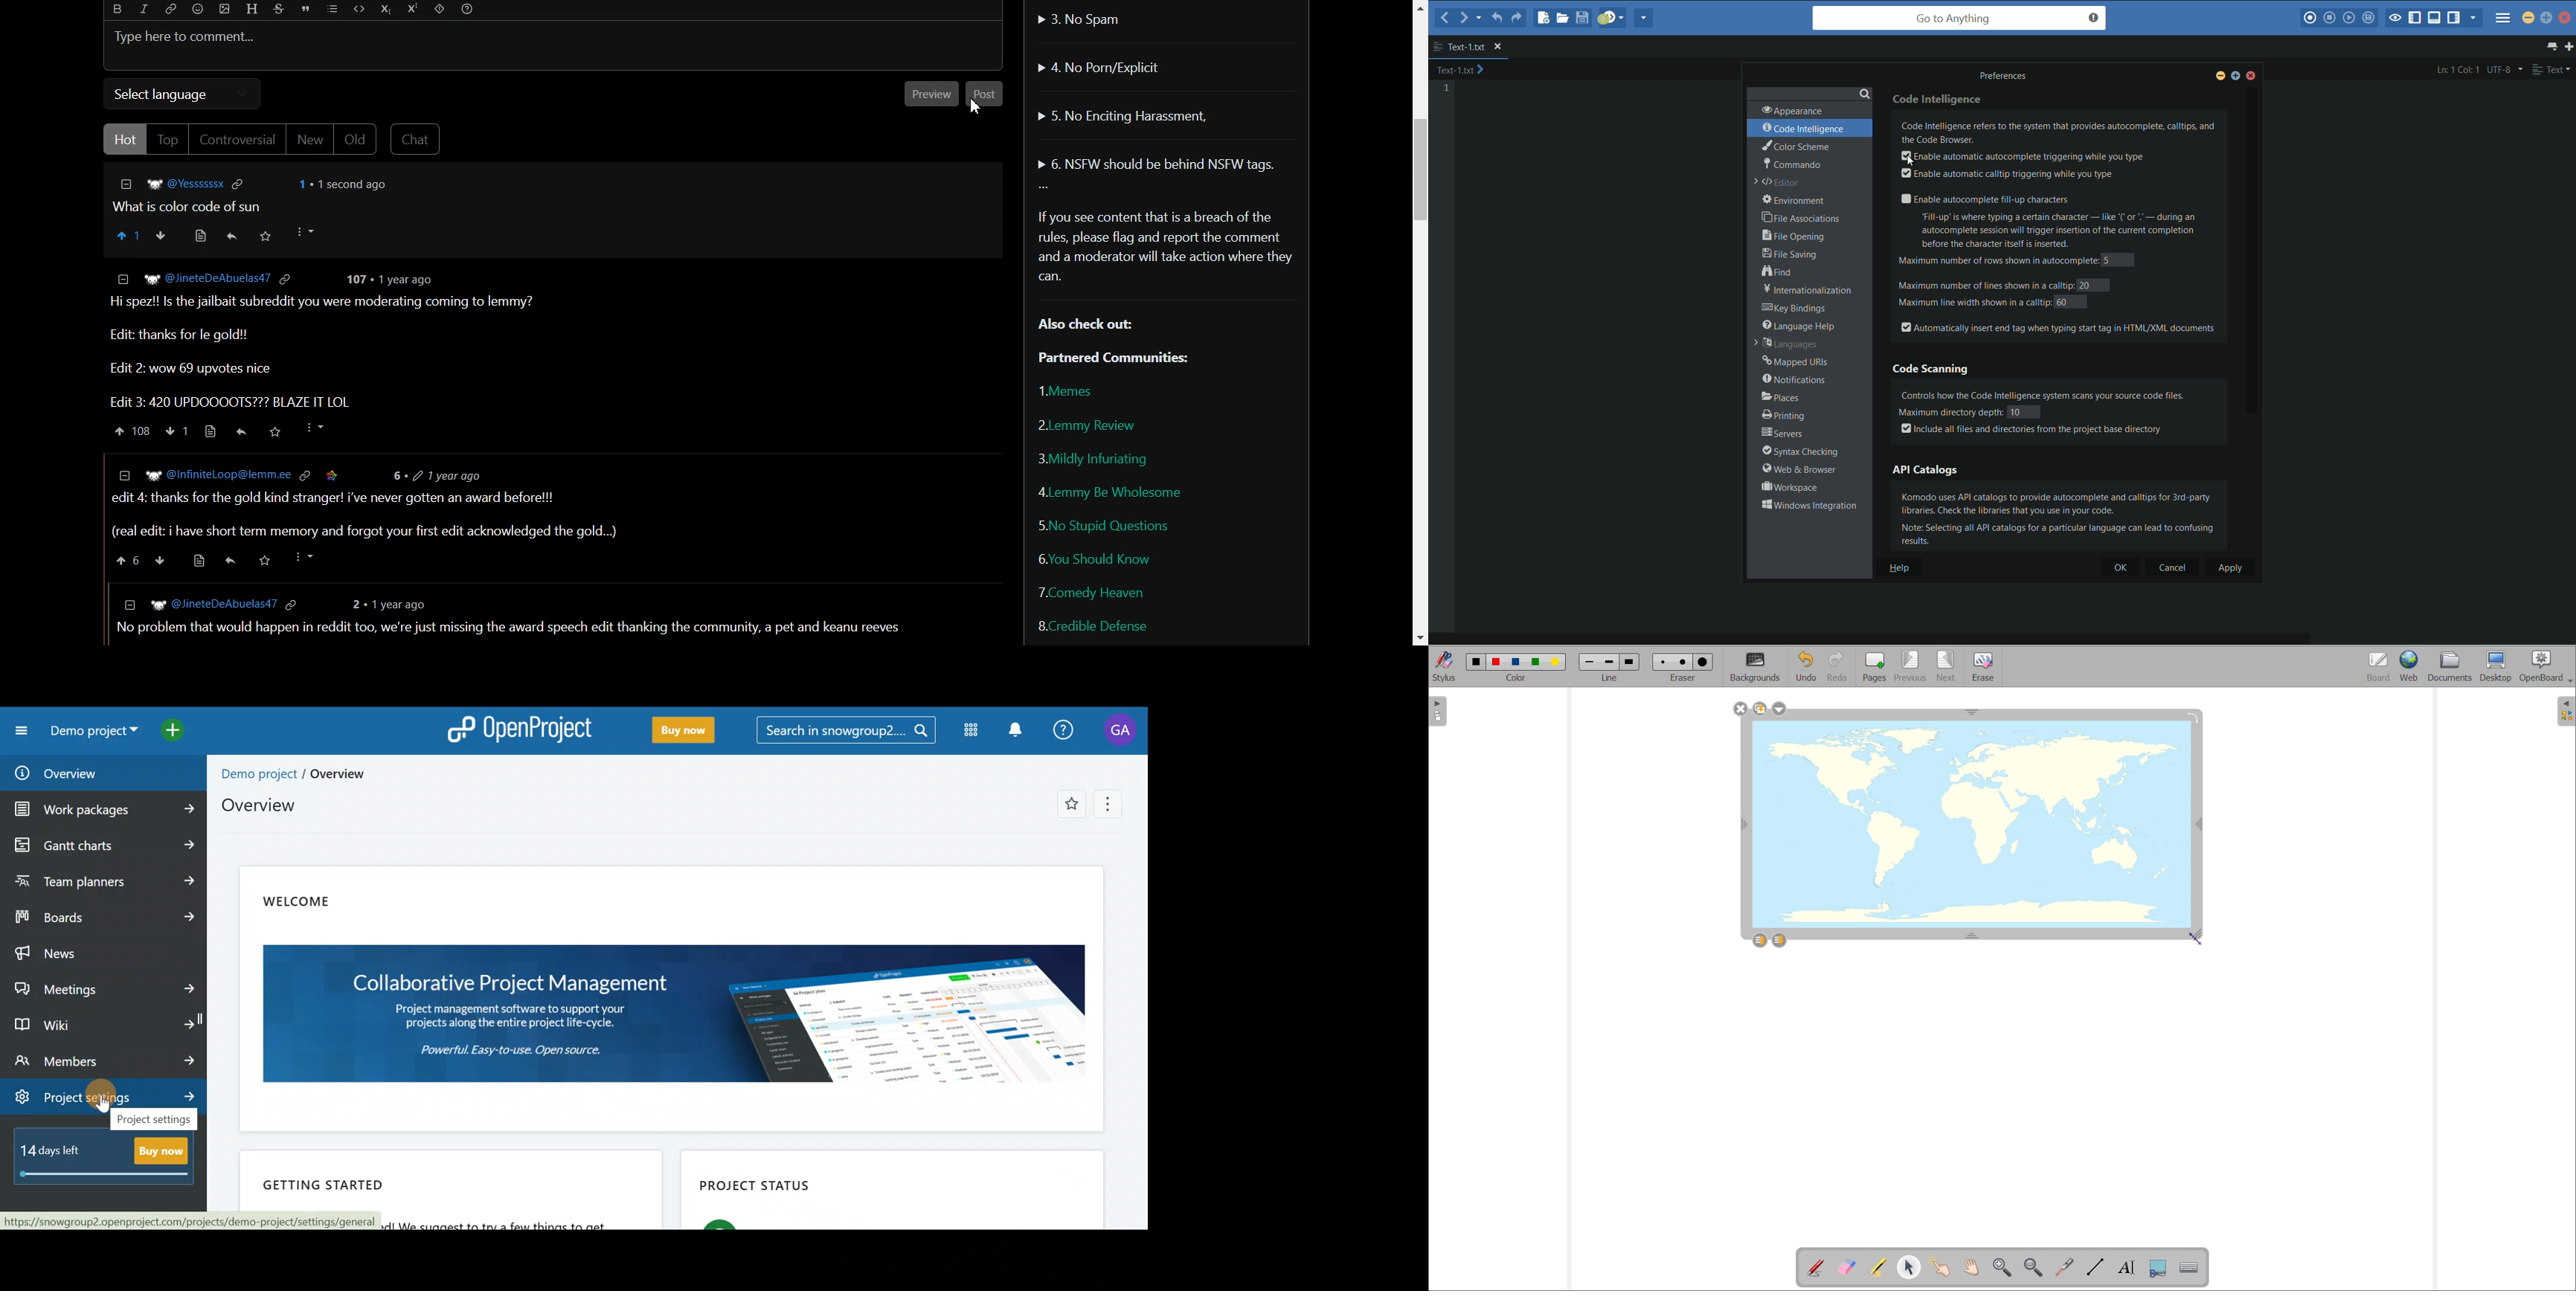  Describe the element at coordinates (1760, 940) in the screenshot. I see `layer up` at that location.